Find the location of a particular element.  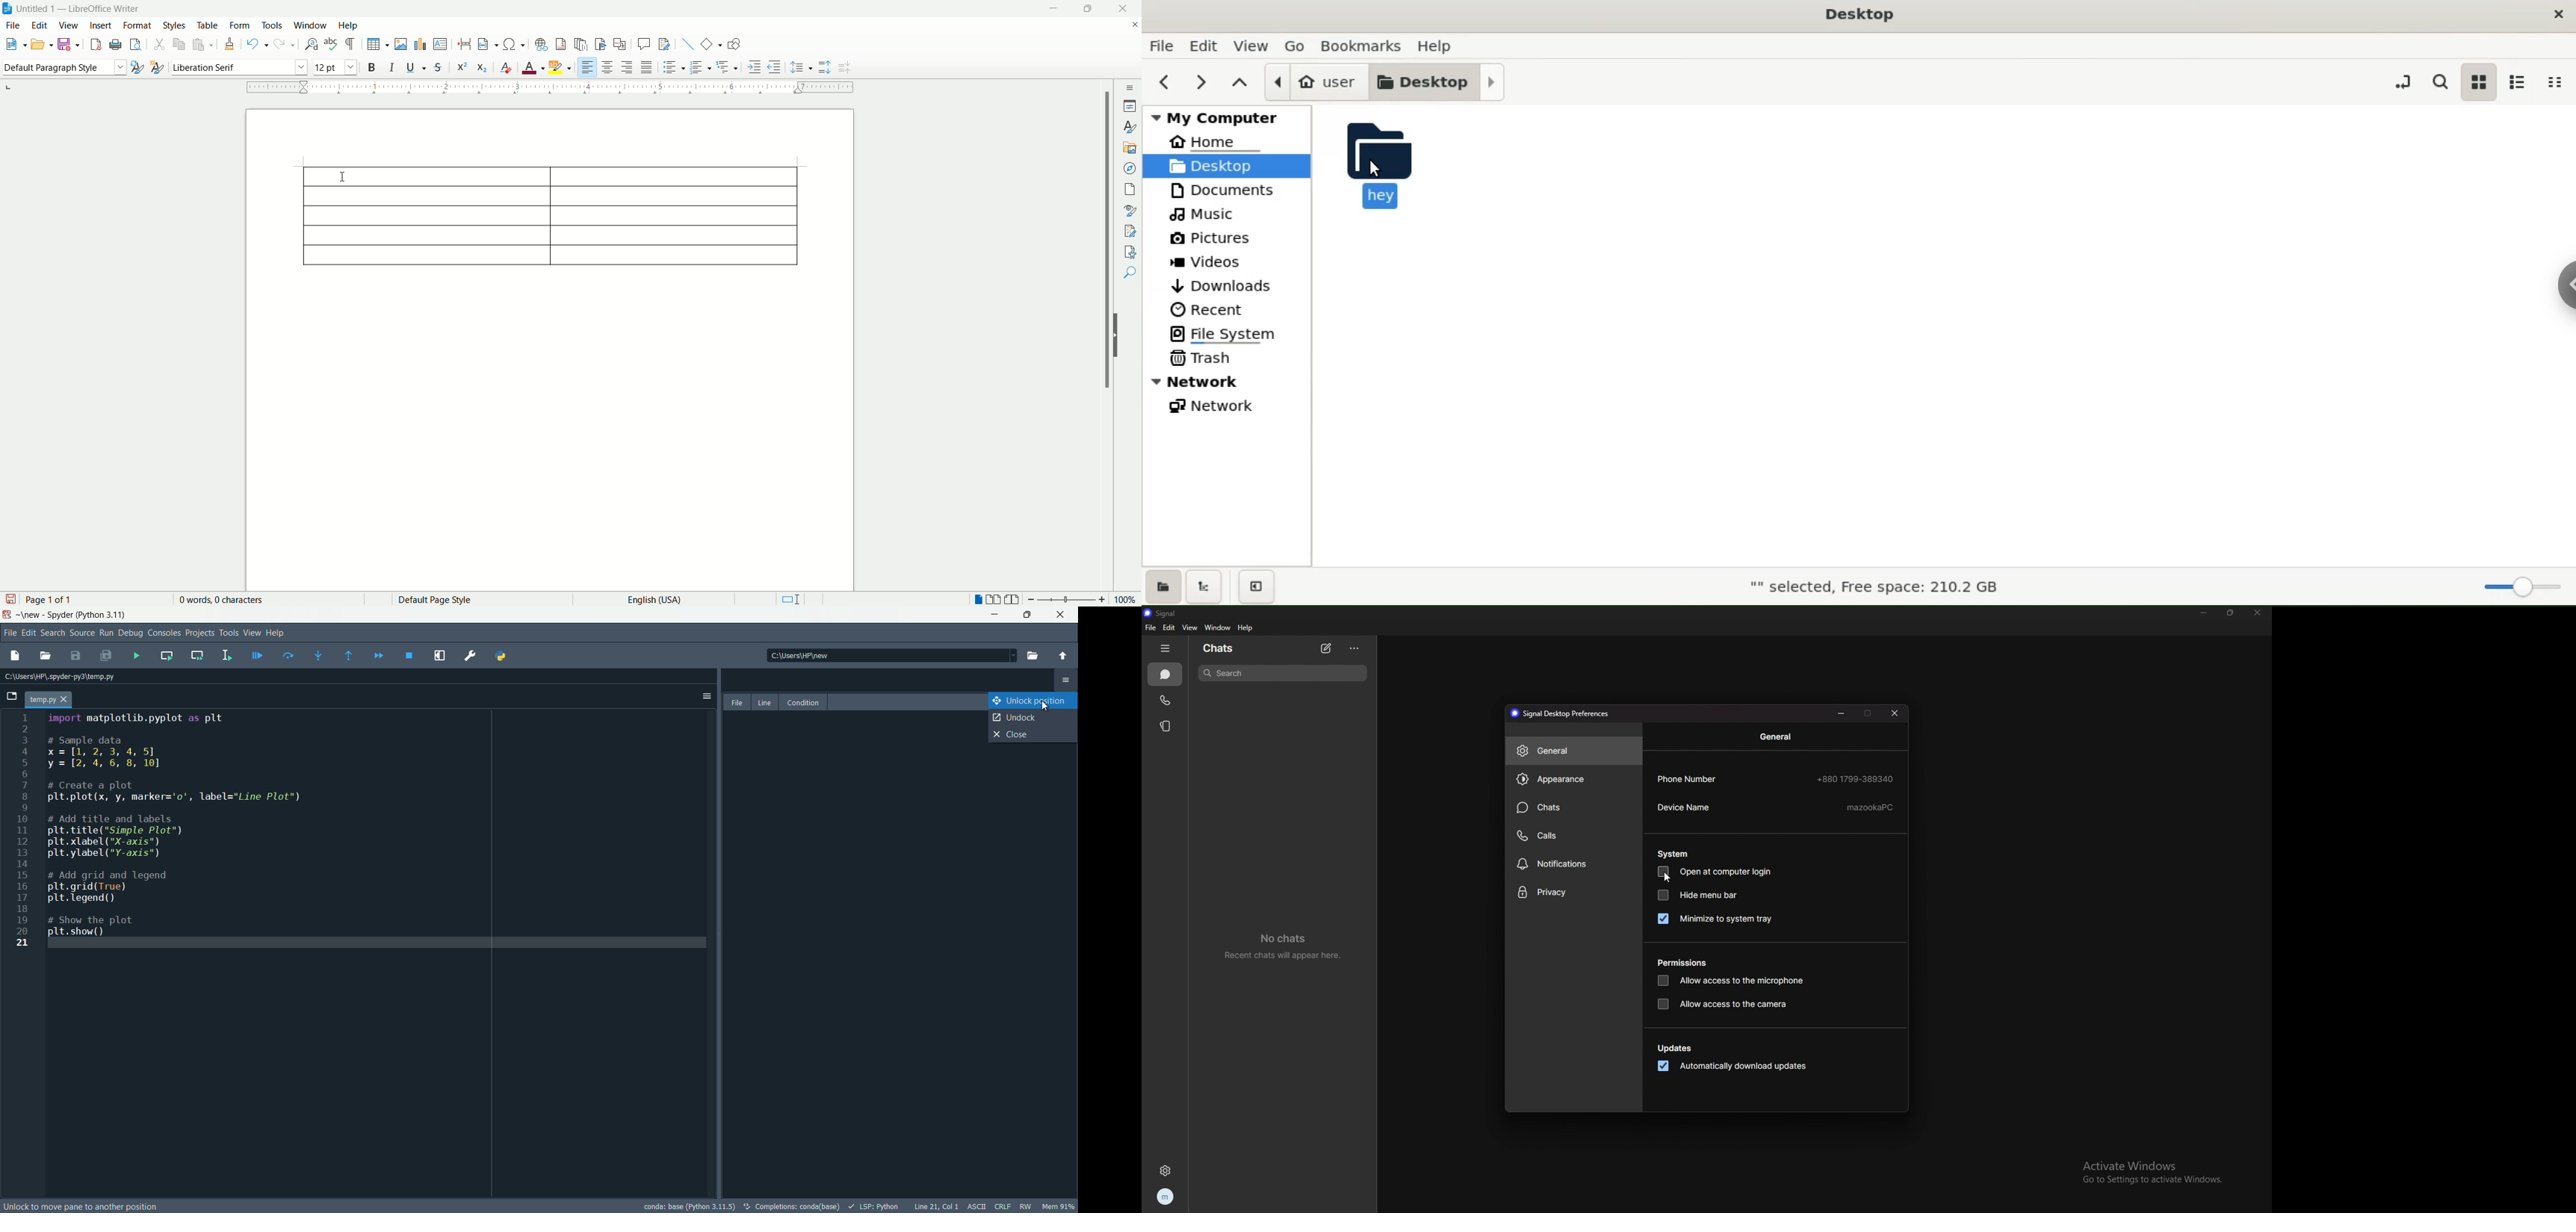

condition is located at coordinates (807, 702).